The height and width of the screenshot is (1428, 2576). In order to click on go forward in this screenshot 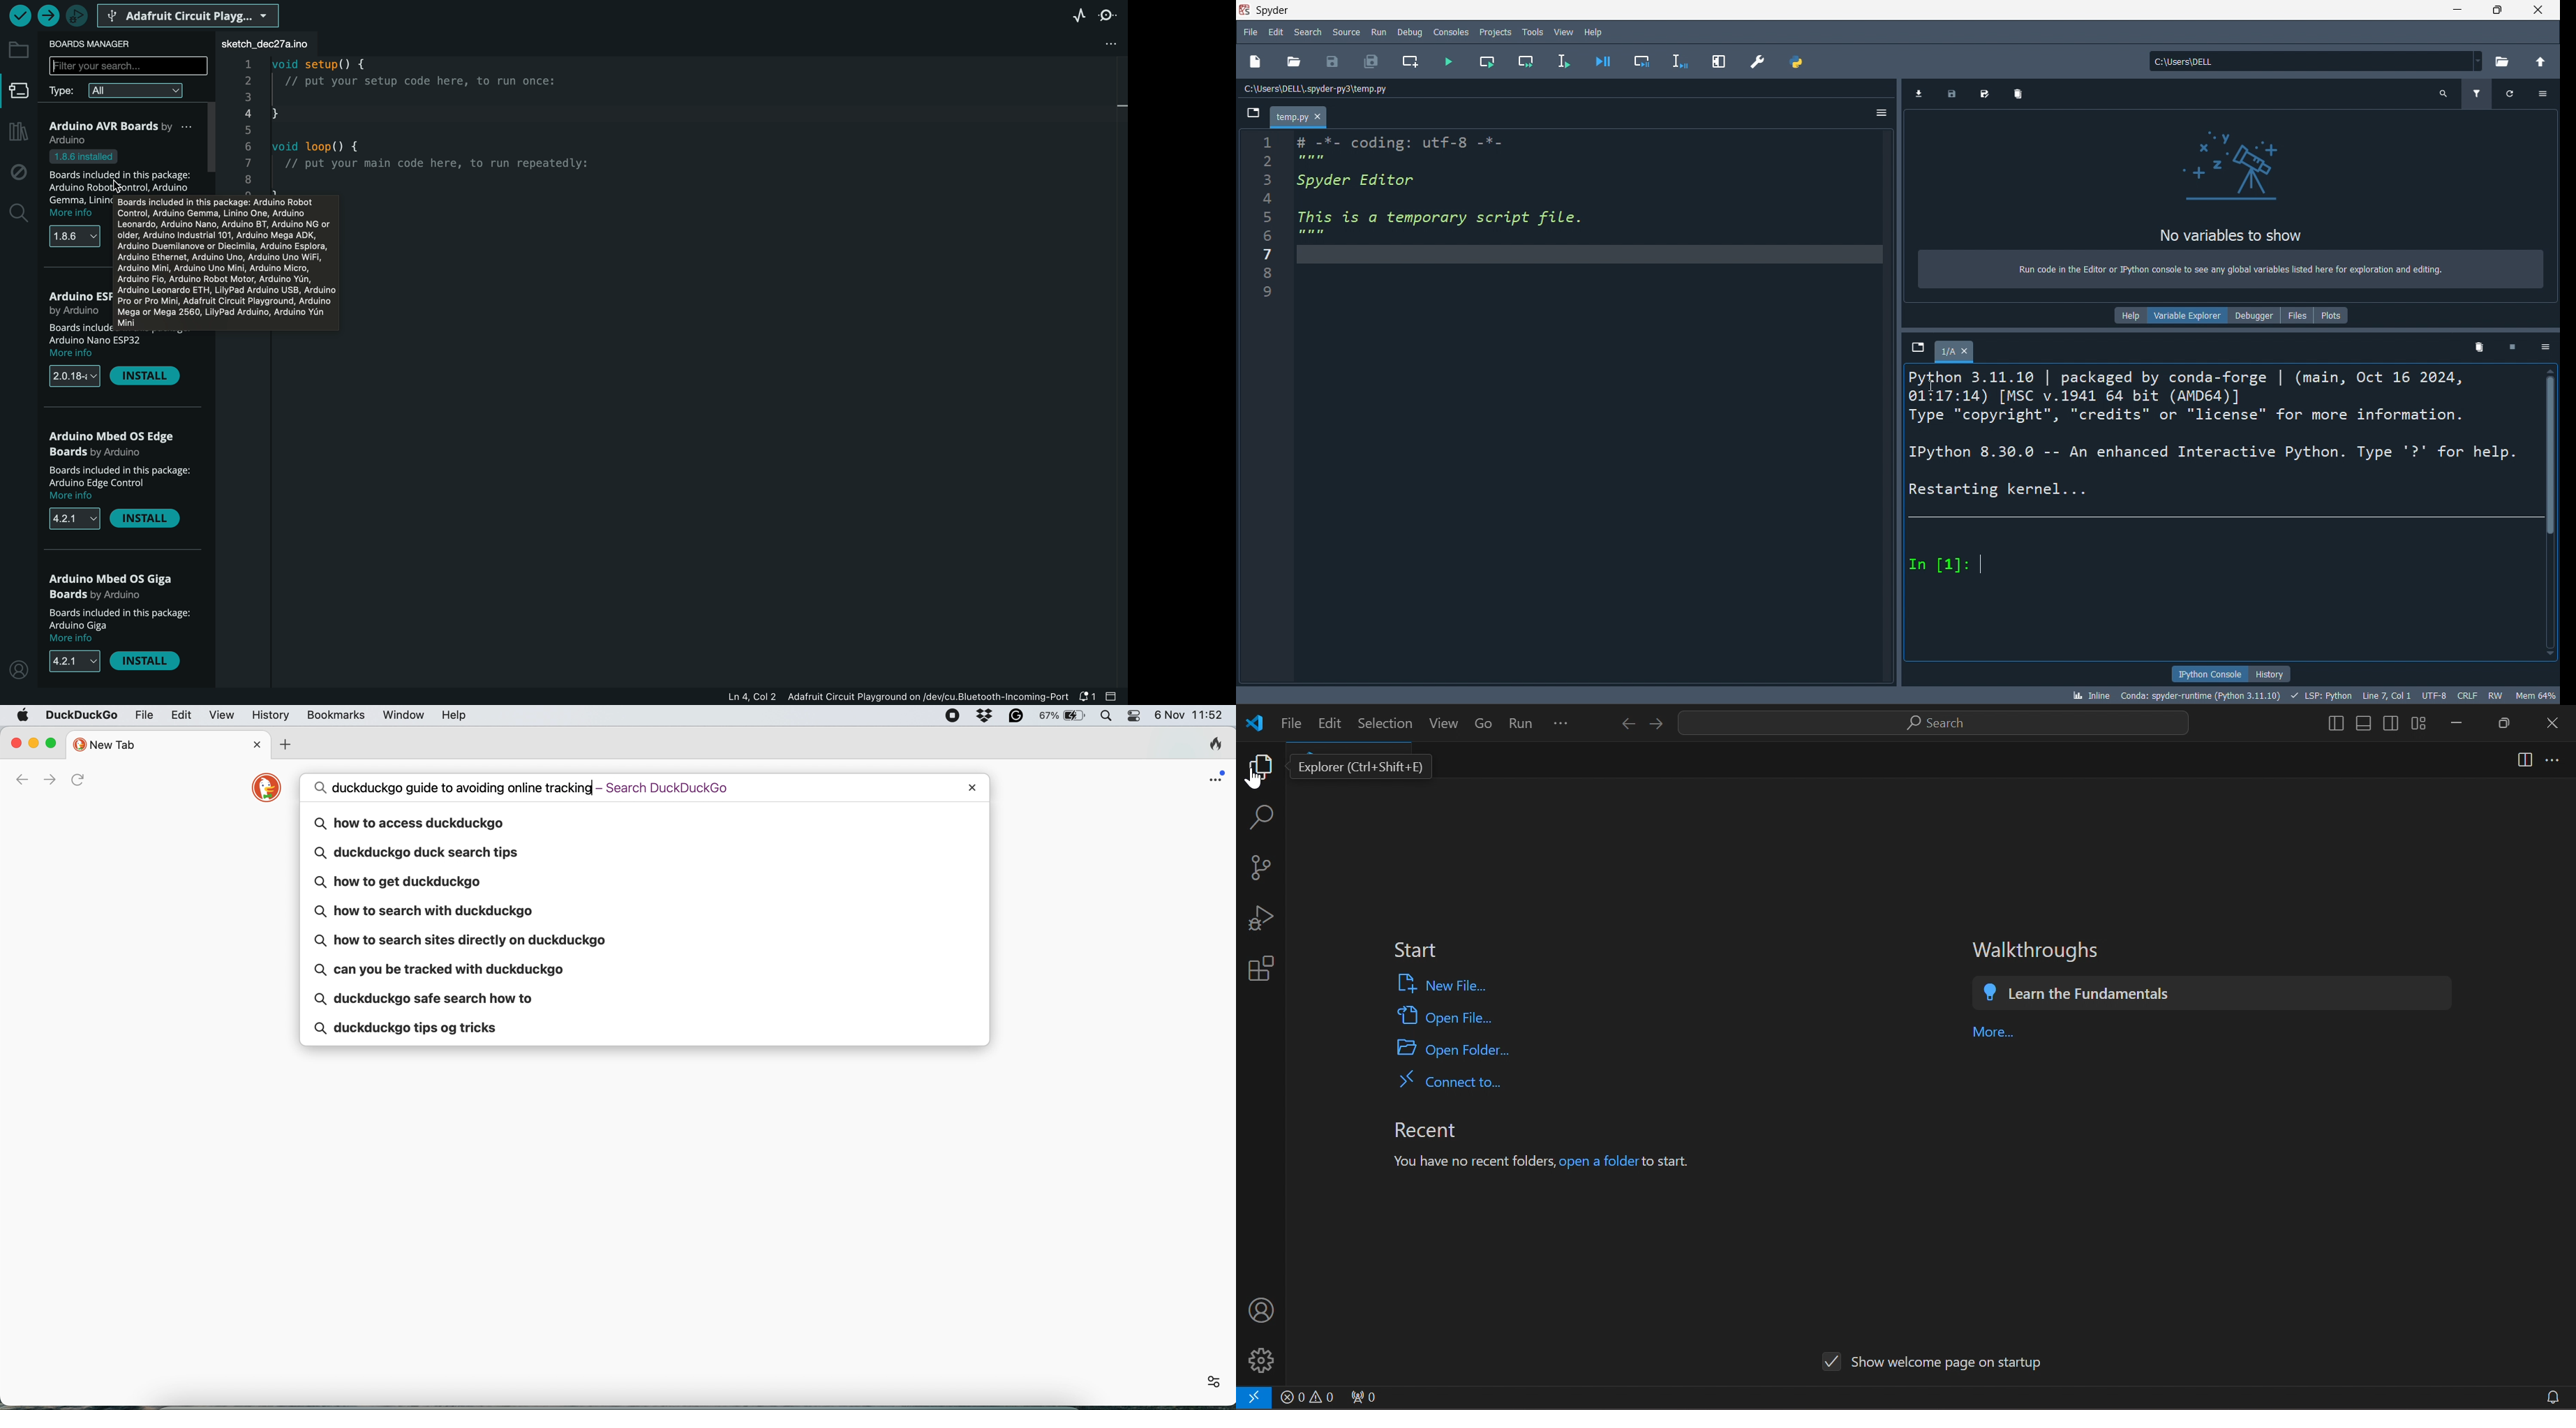, I will do `click(50, 778)`.